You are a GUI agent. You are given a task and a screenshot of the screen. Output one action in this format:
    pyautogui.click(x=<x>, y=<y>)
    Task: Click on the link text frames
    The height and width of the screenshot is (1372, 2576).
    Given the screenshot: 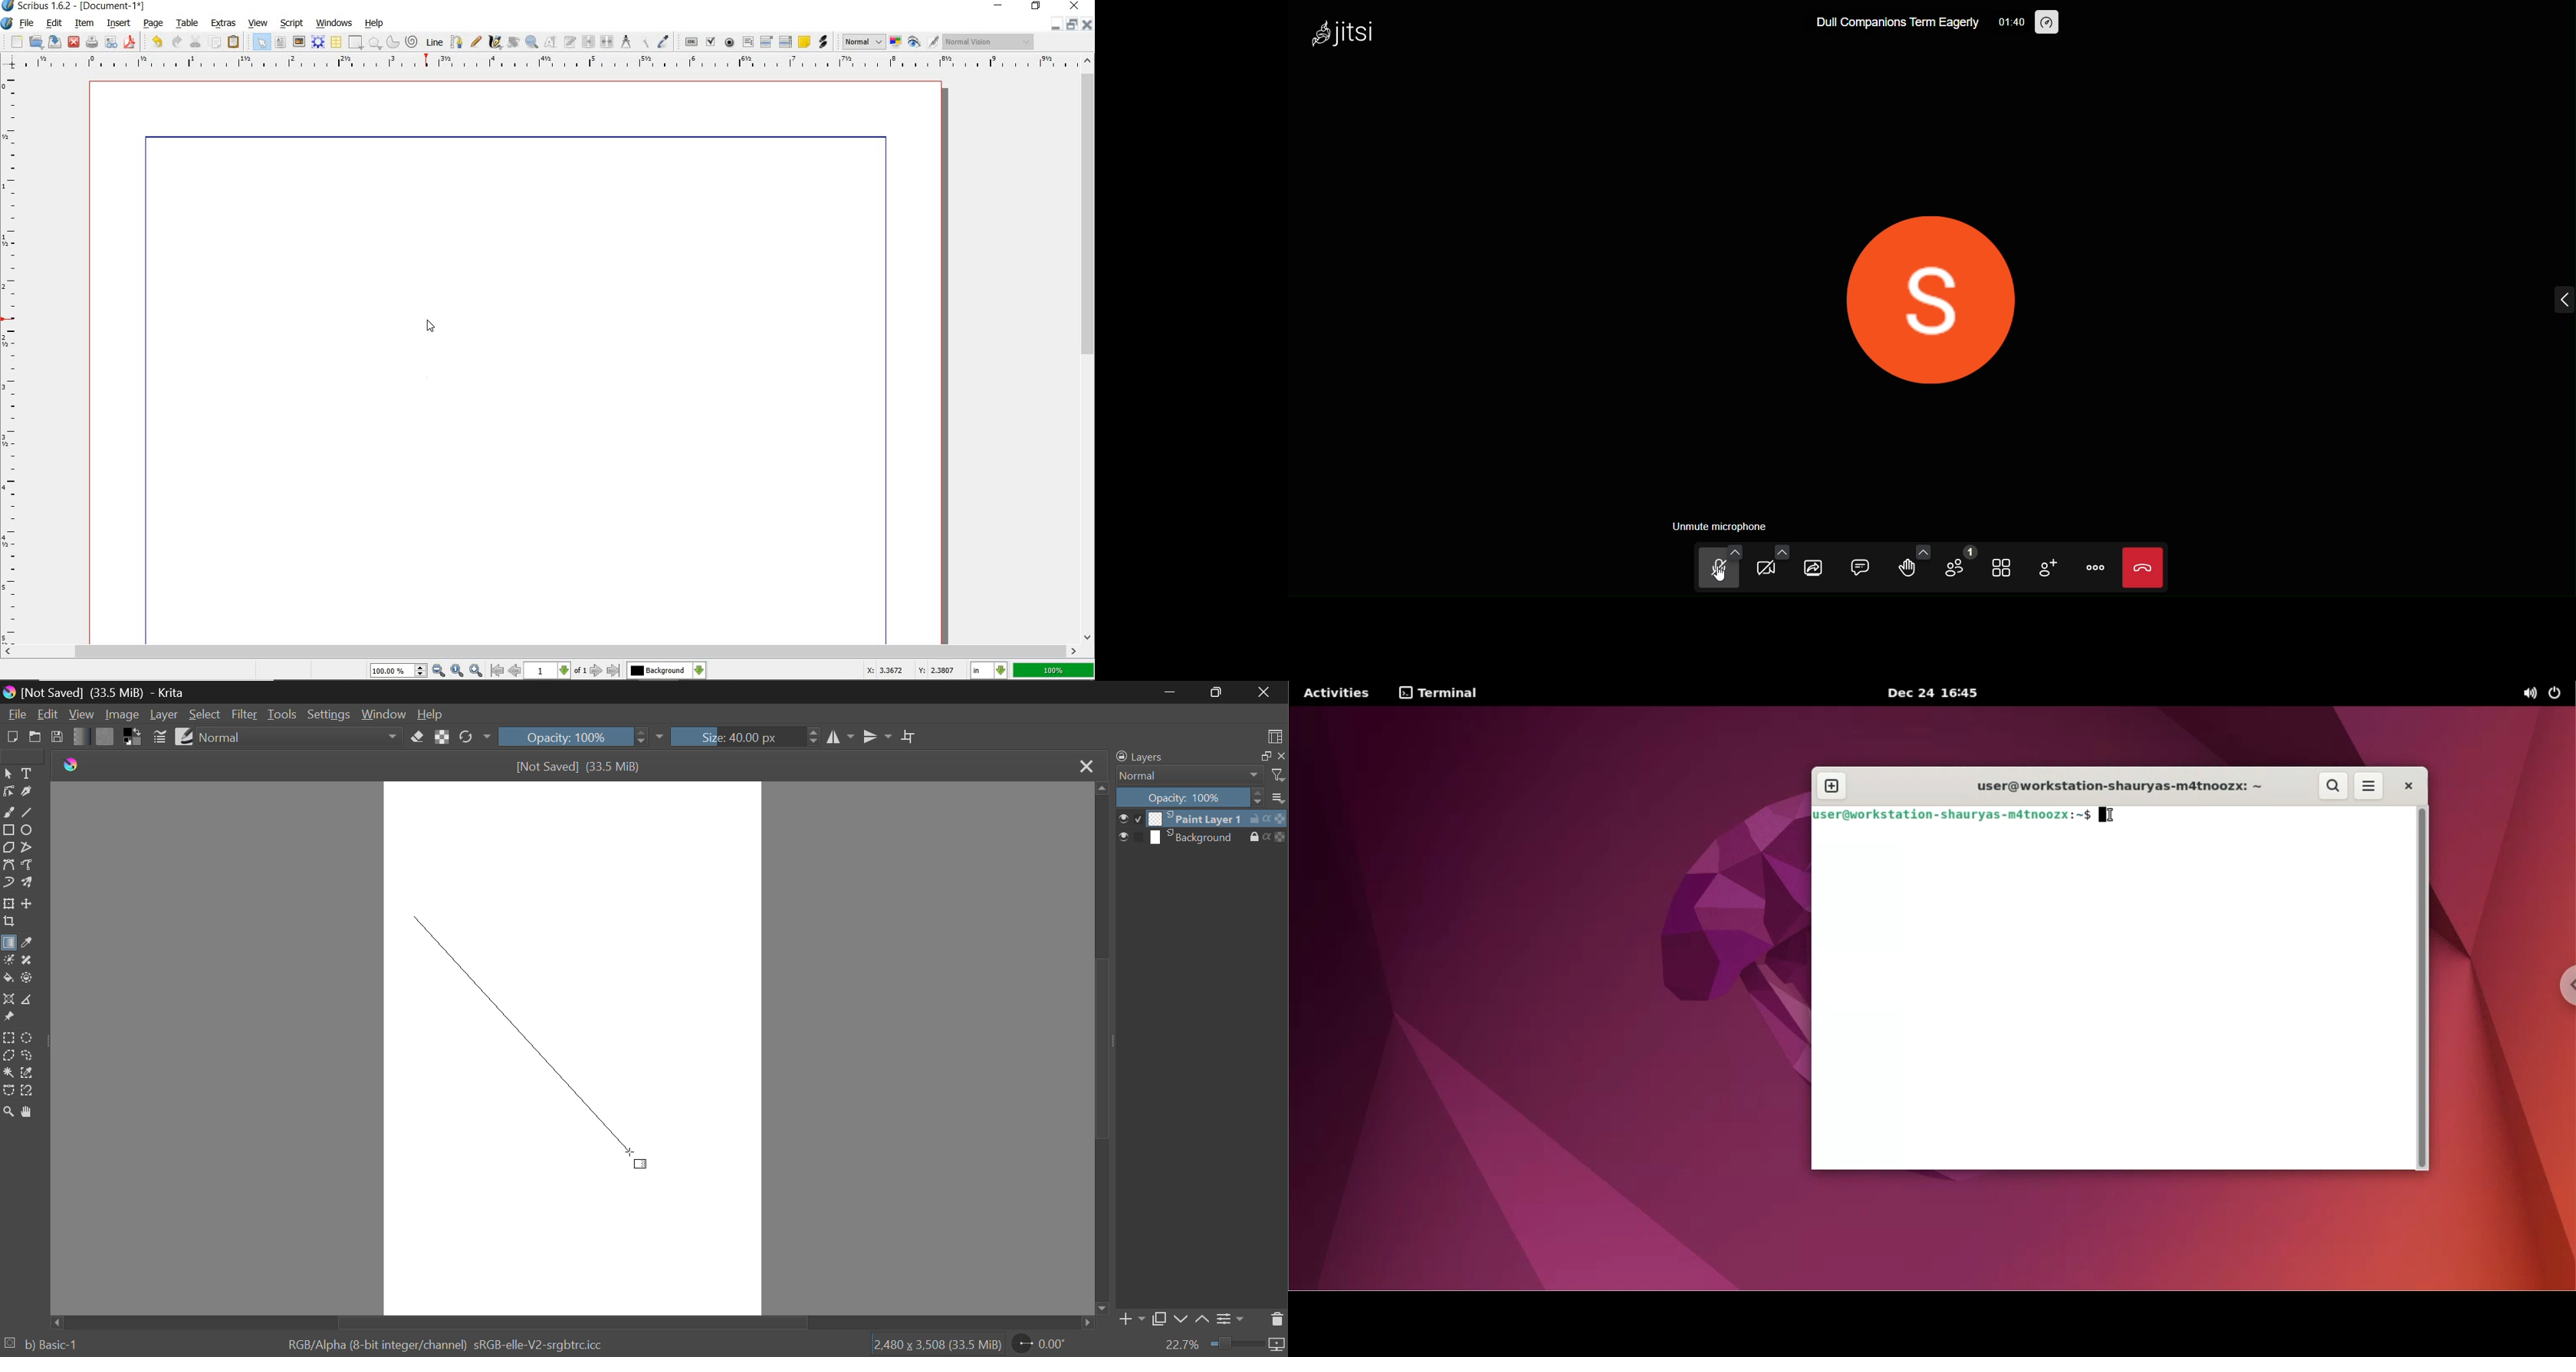 What is the action you would take?
    pyautogui.click(x=590, y=41)
    